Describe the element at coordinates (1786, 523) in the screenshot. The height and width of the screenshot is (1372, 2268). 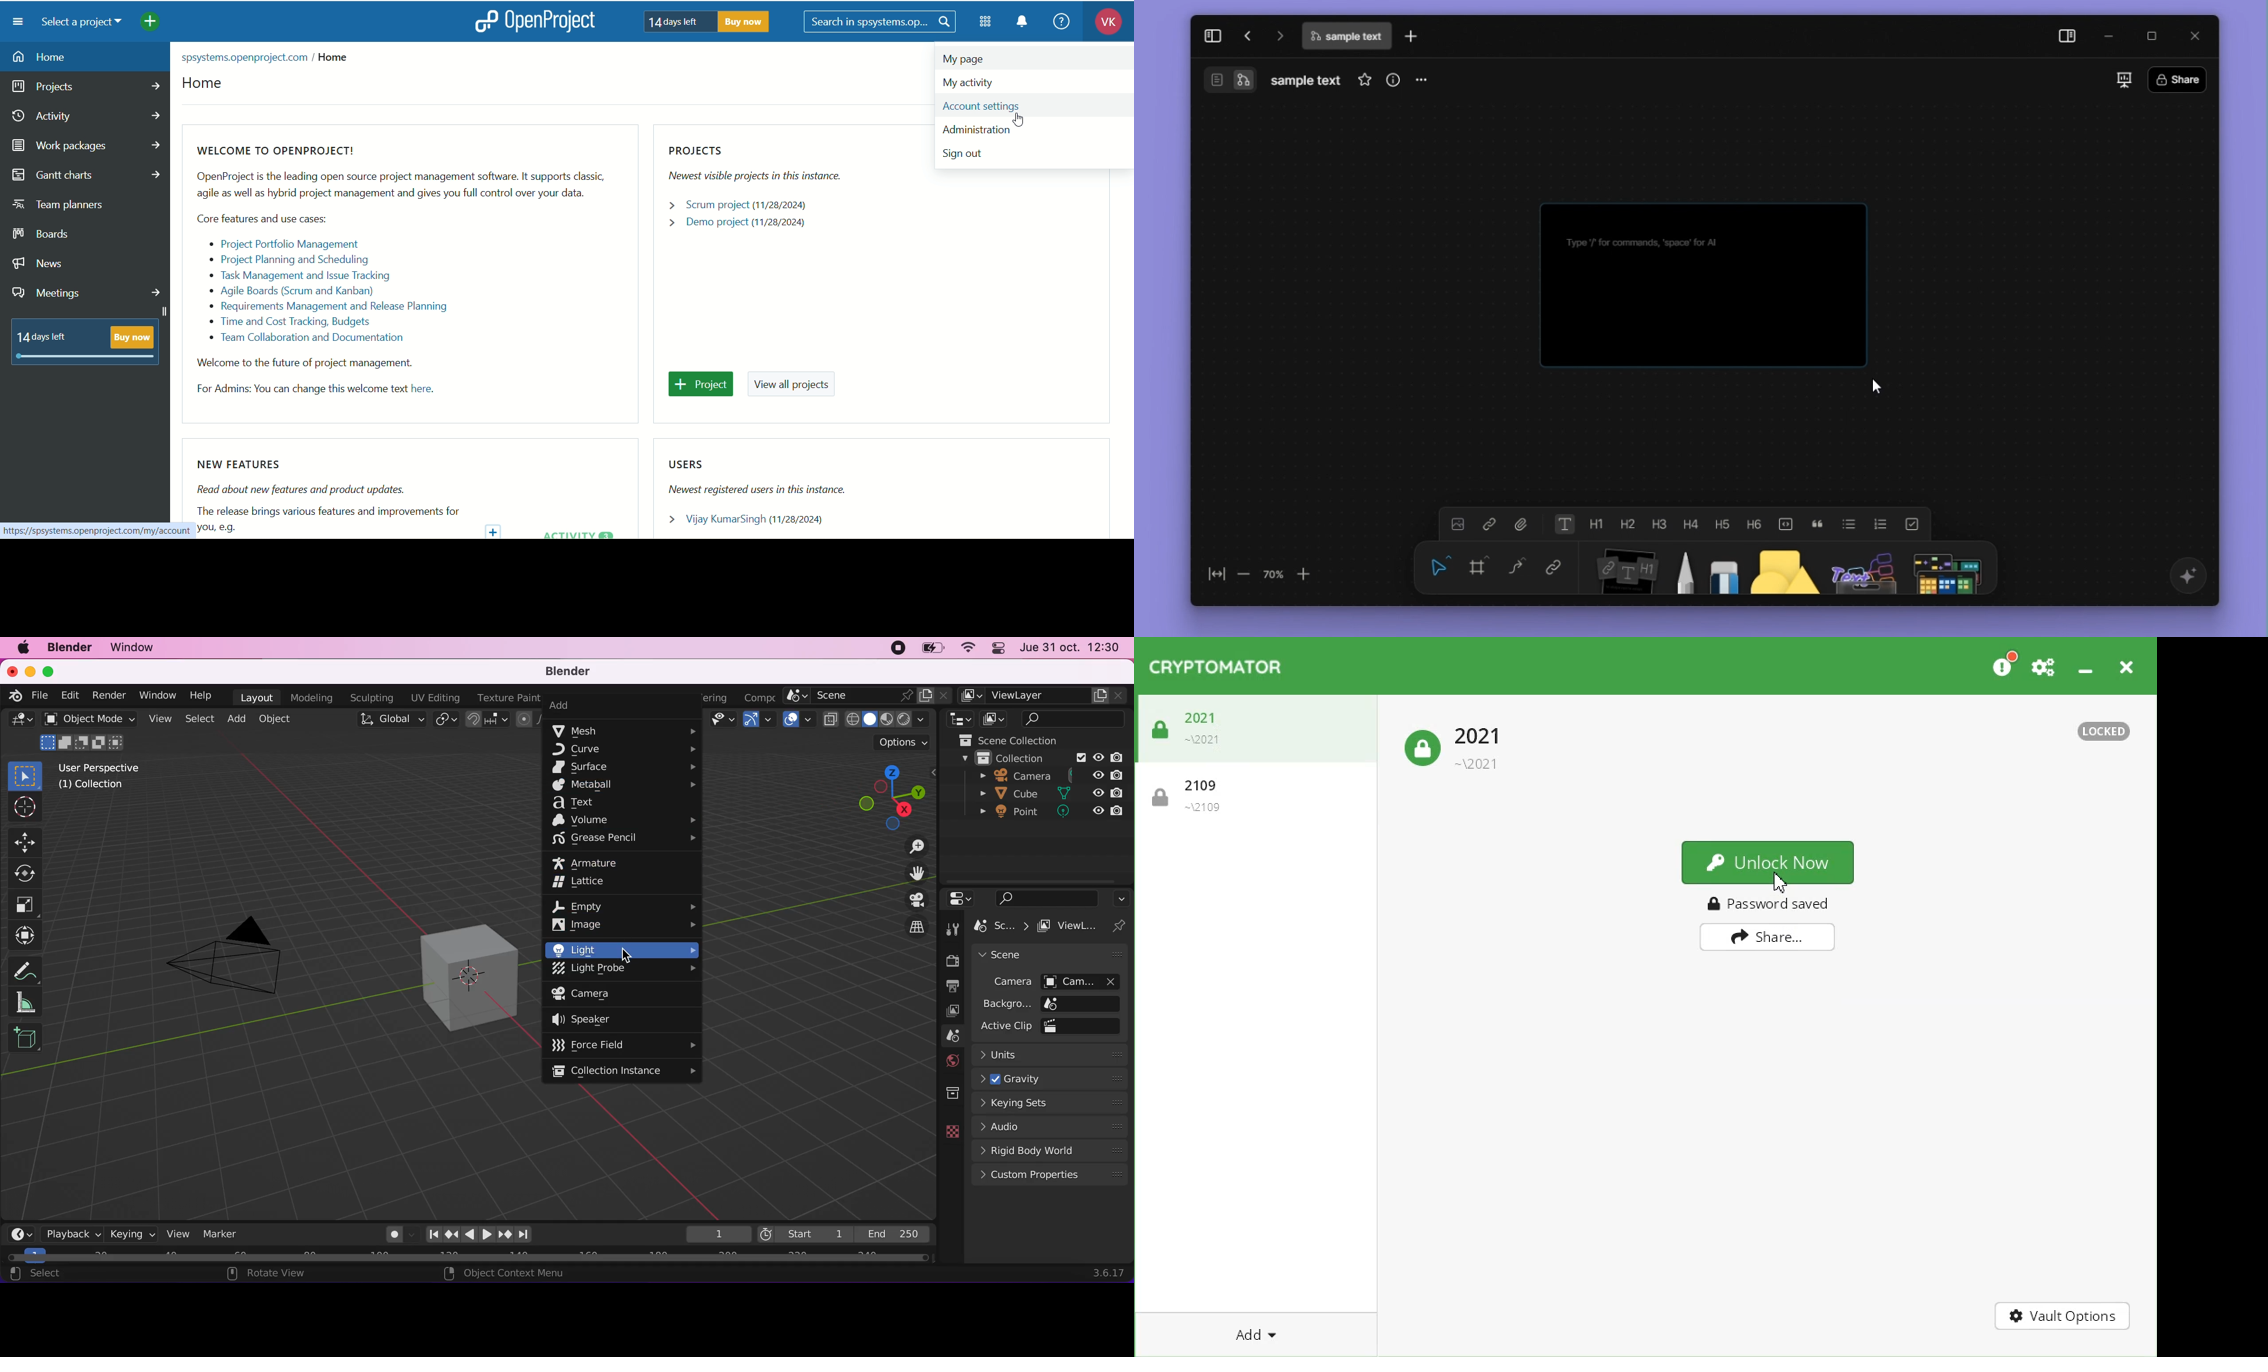
I see `code block` at that location.